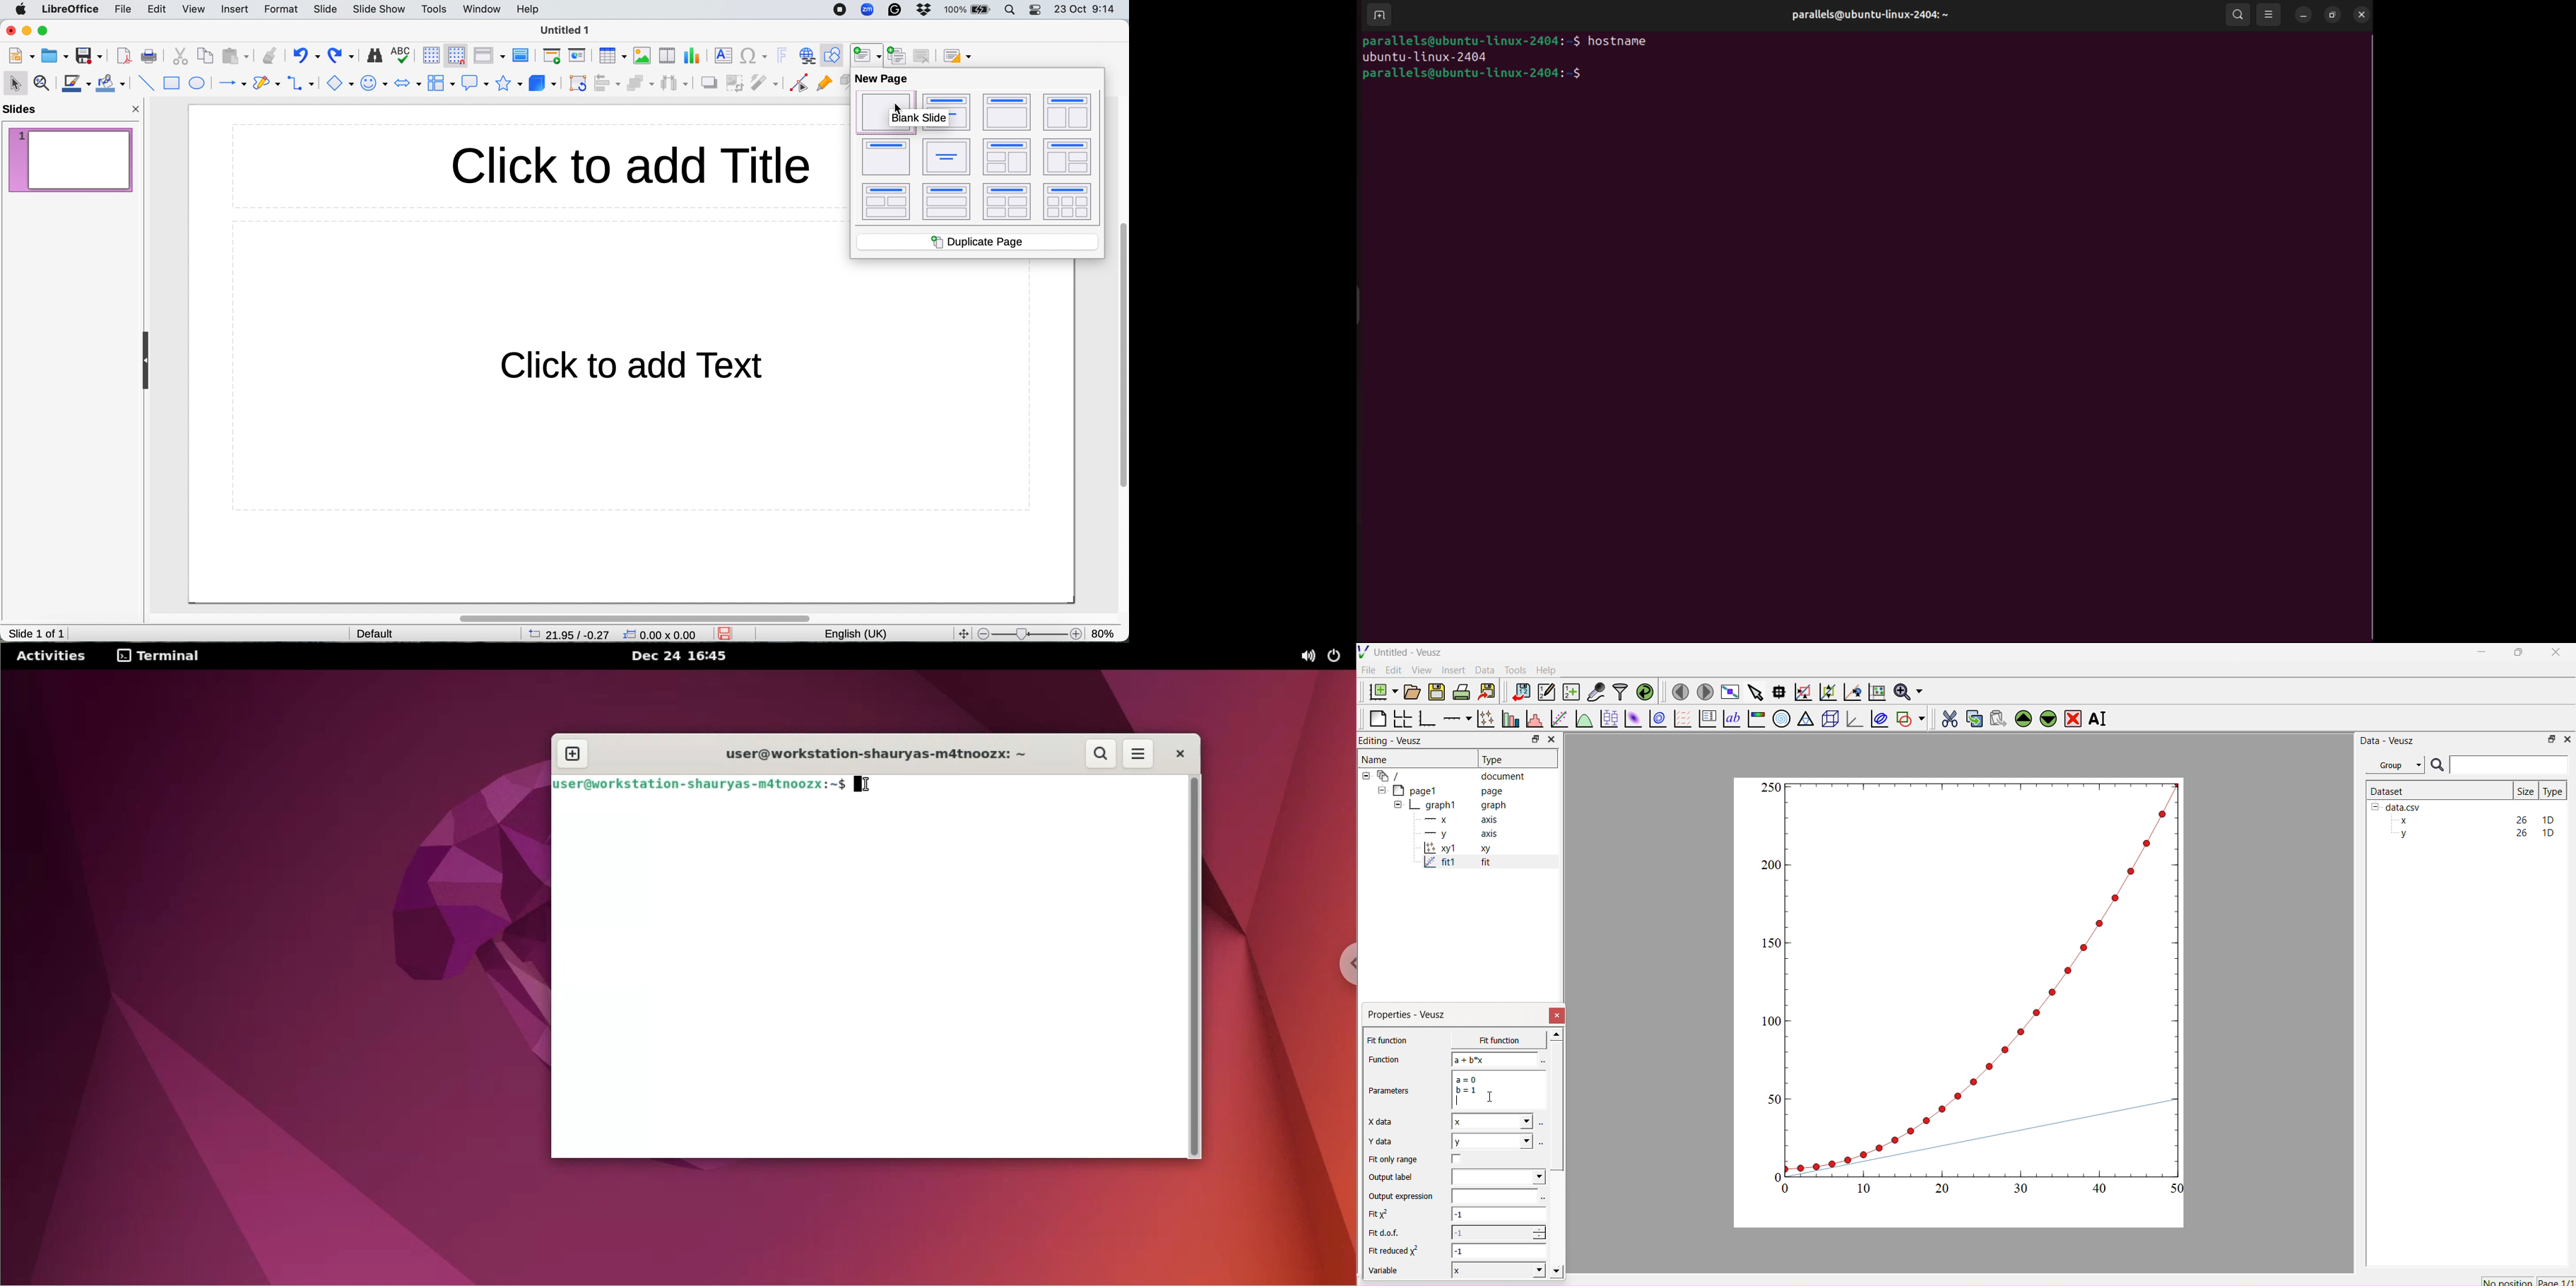 The height and width of the screenshot is (1288, 2576). I want to click on help, so click(530, 9).